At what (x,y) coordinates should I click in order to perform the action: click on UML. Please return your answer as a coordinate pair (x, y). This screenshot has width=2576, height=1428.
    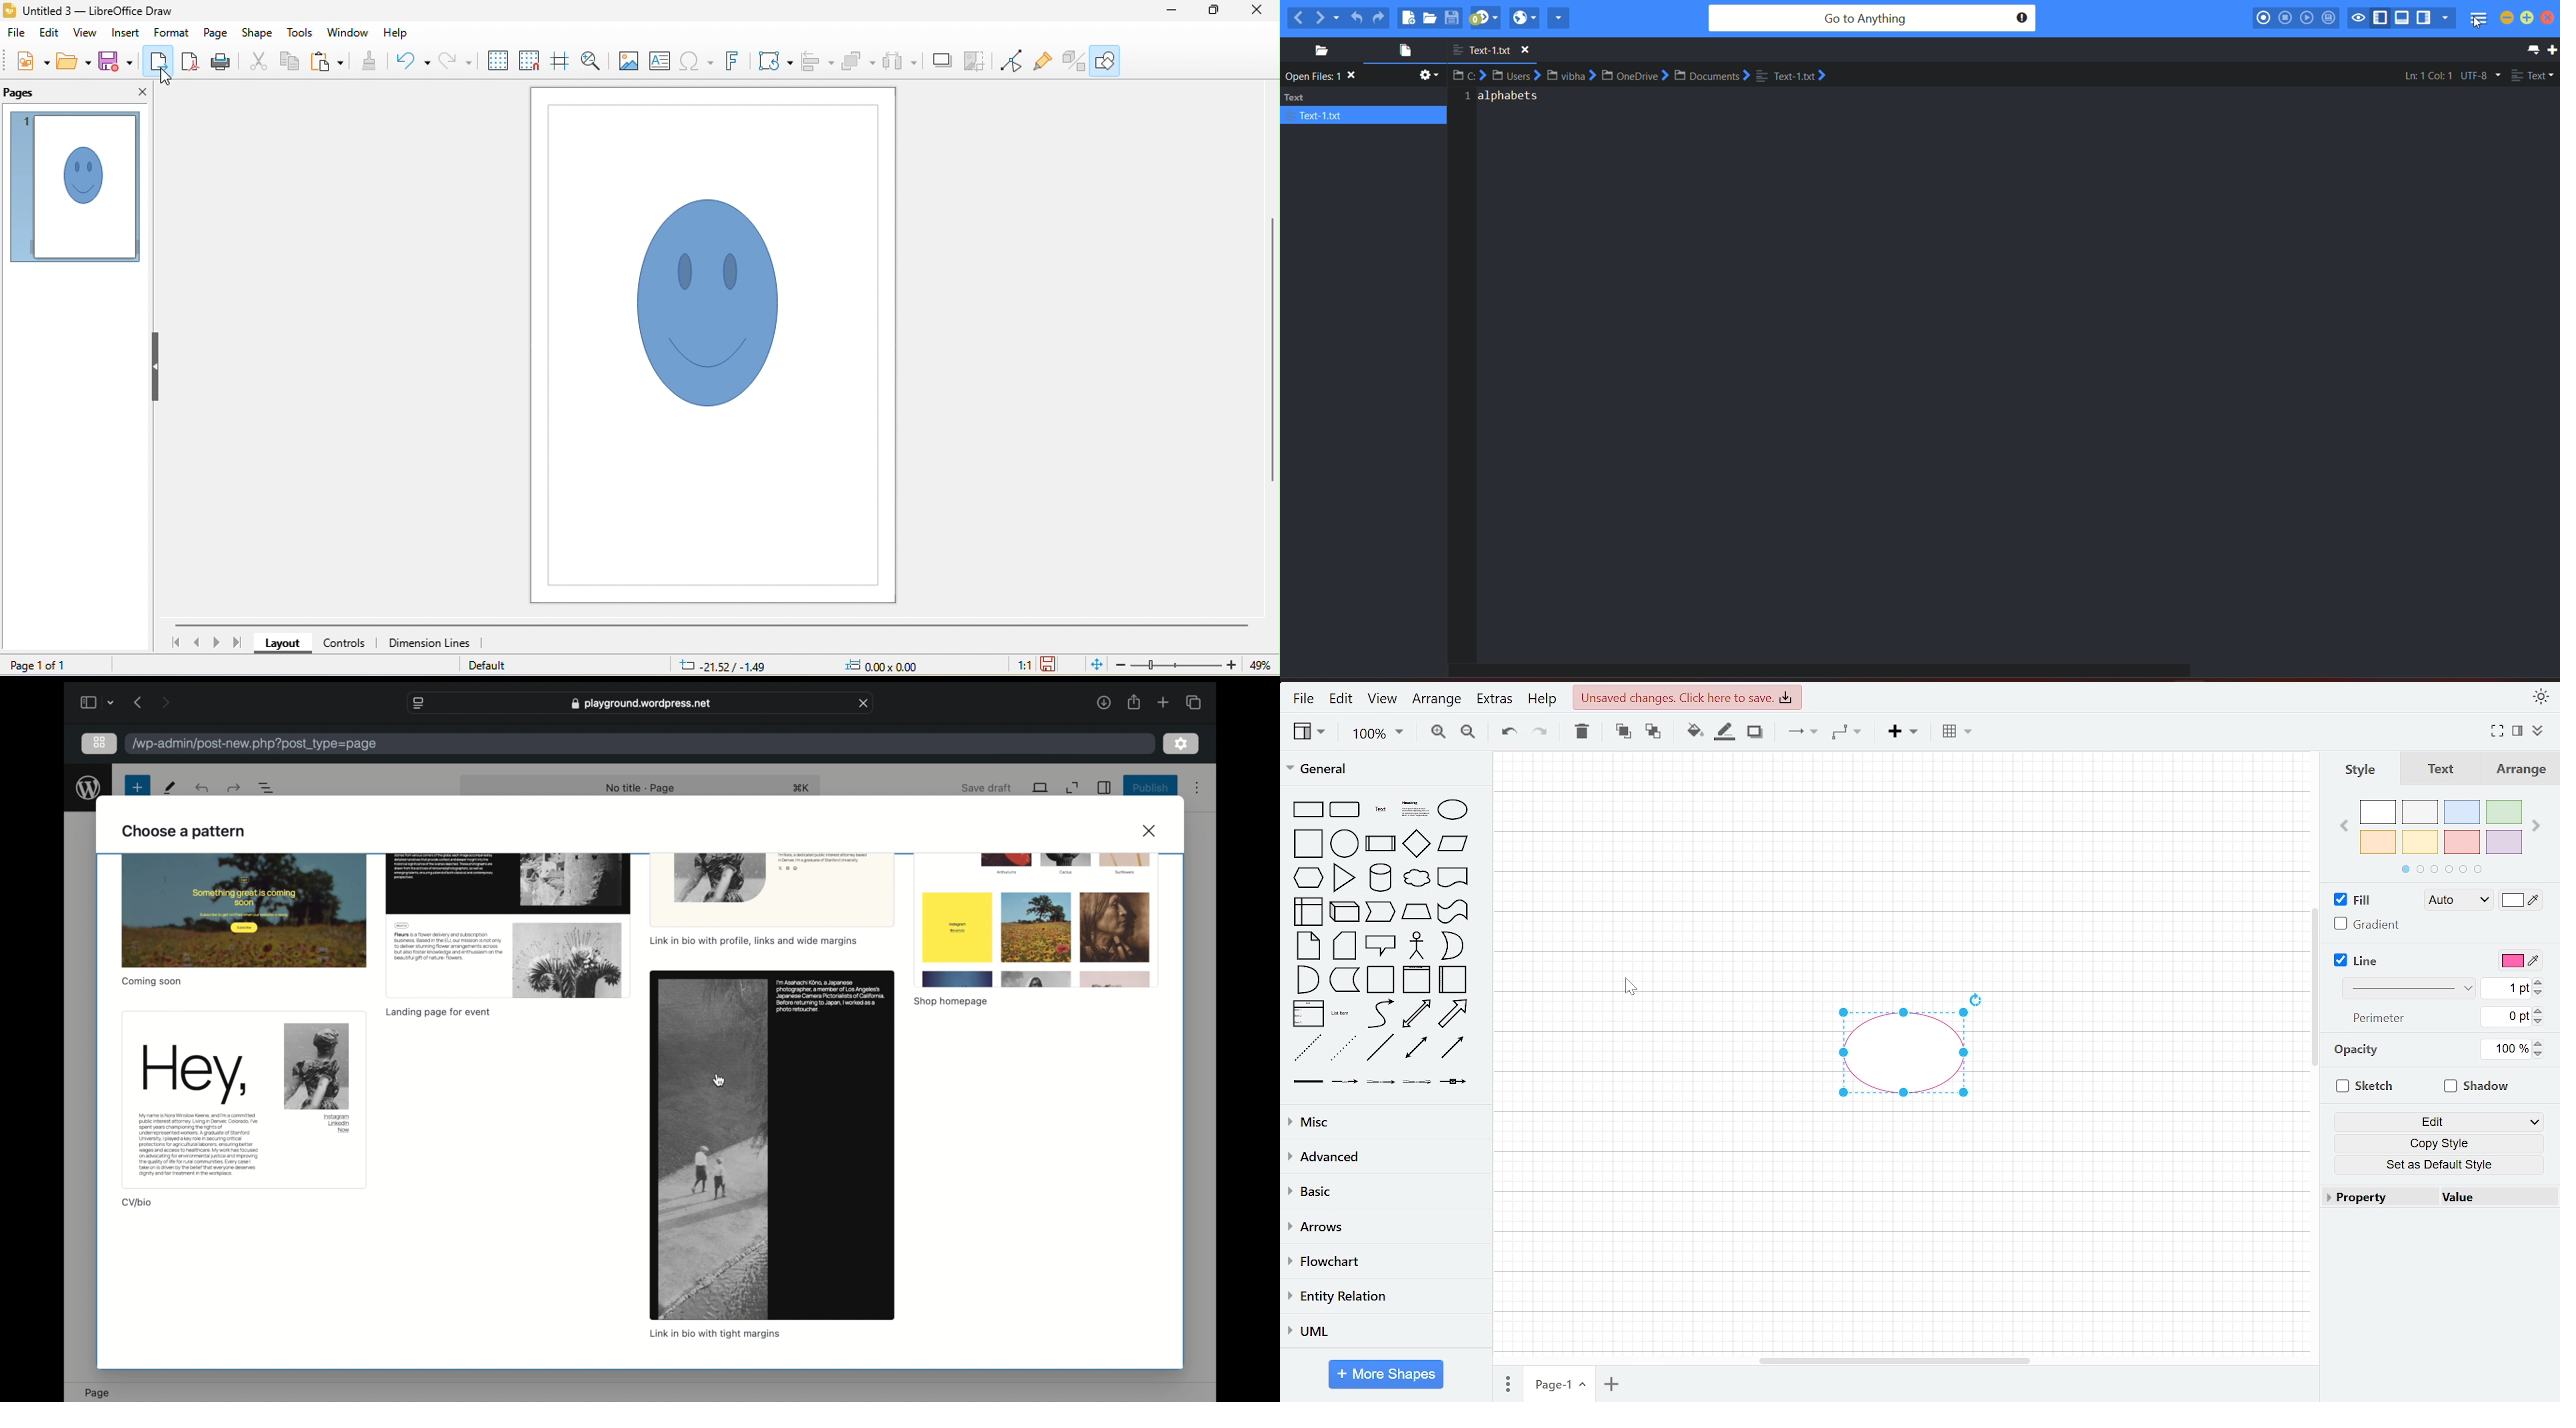
    Looking at the image, I should click on (1382, 1331).